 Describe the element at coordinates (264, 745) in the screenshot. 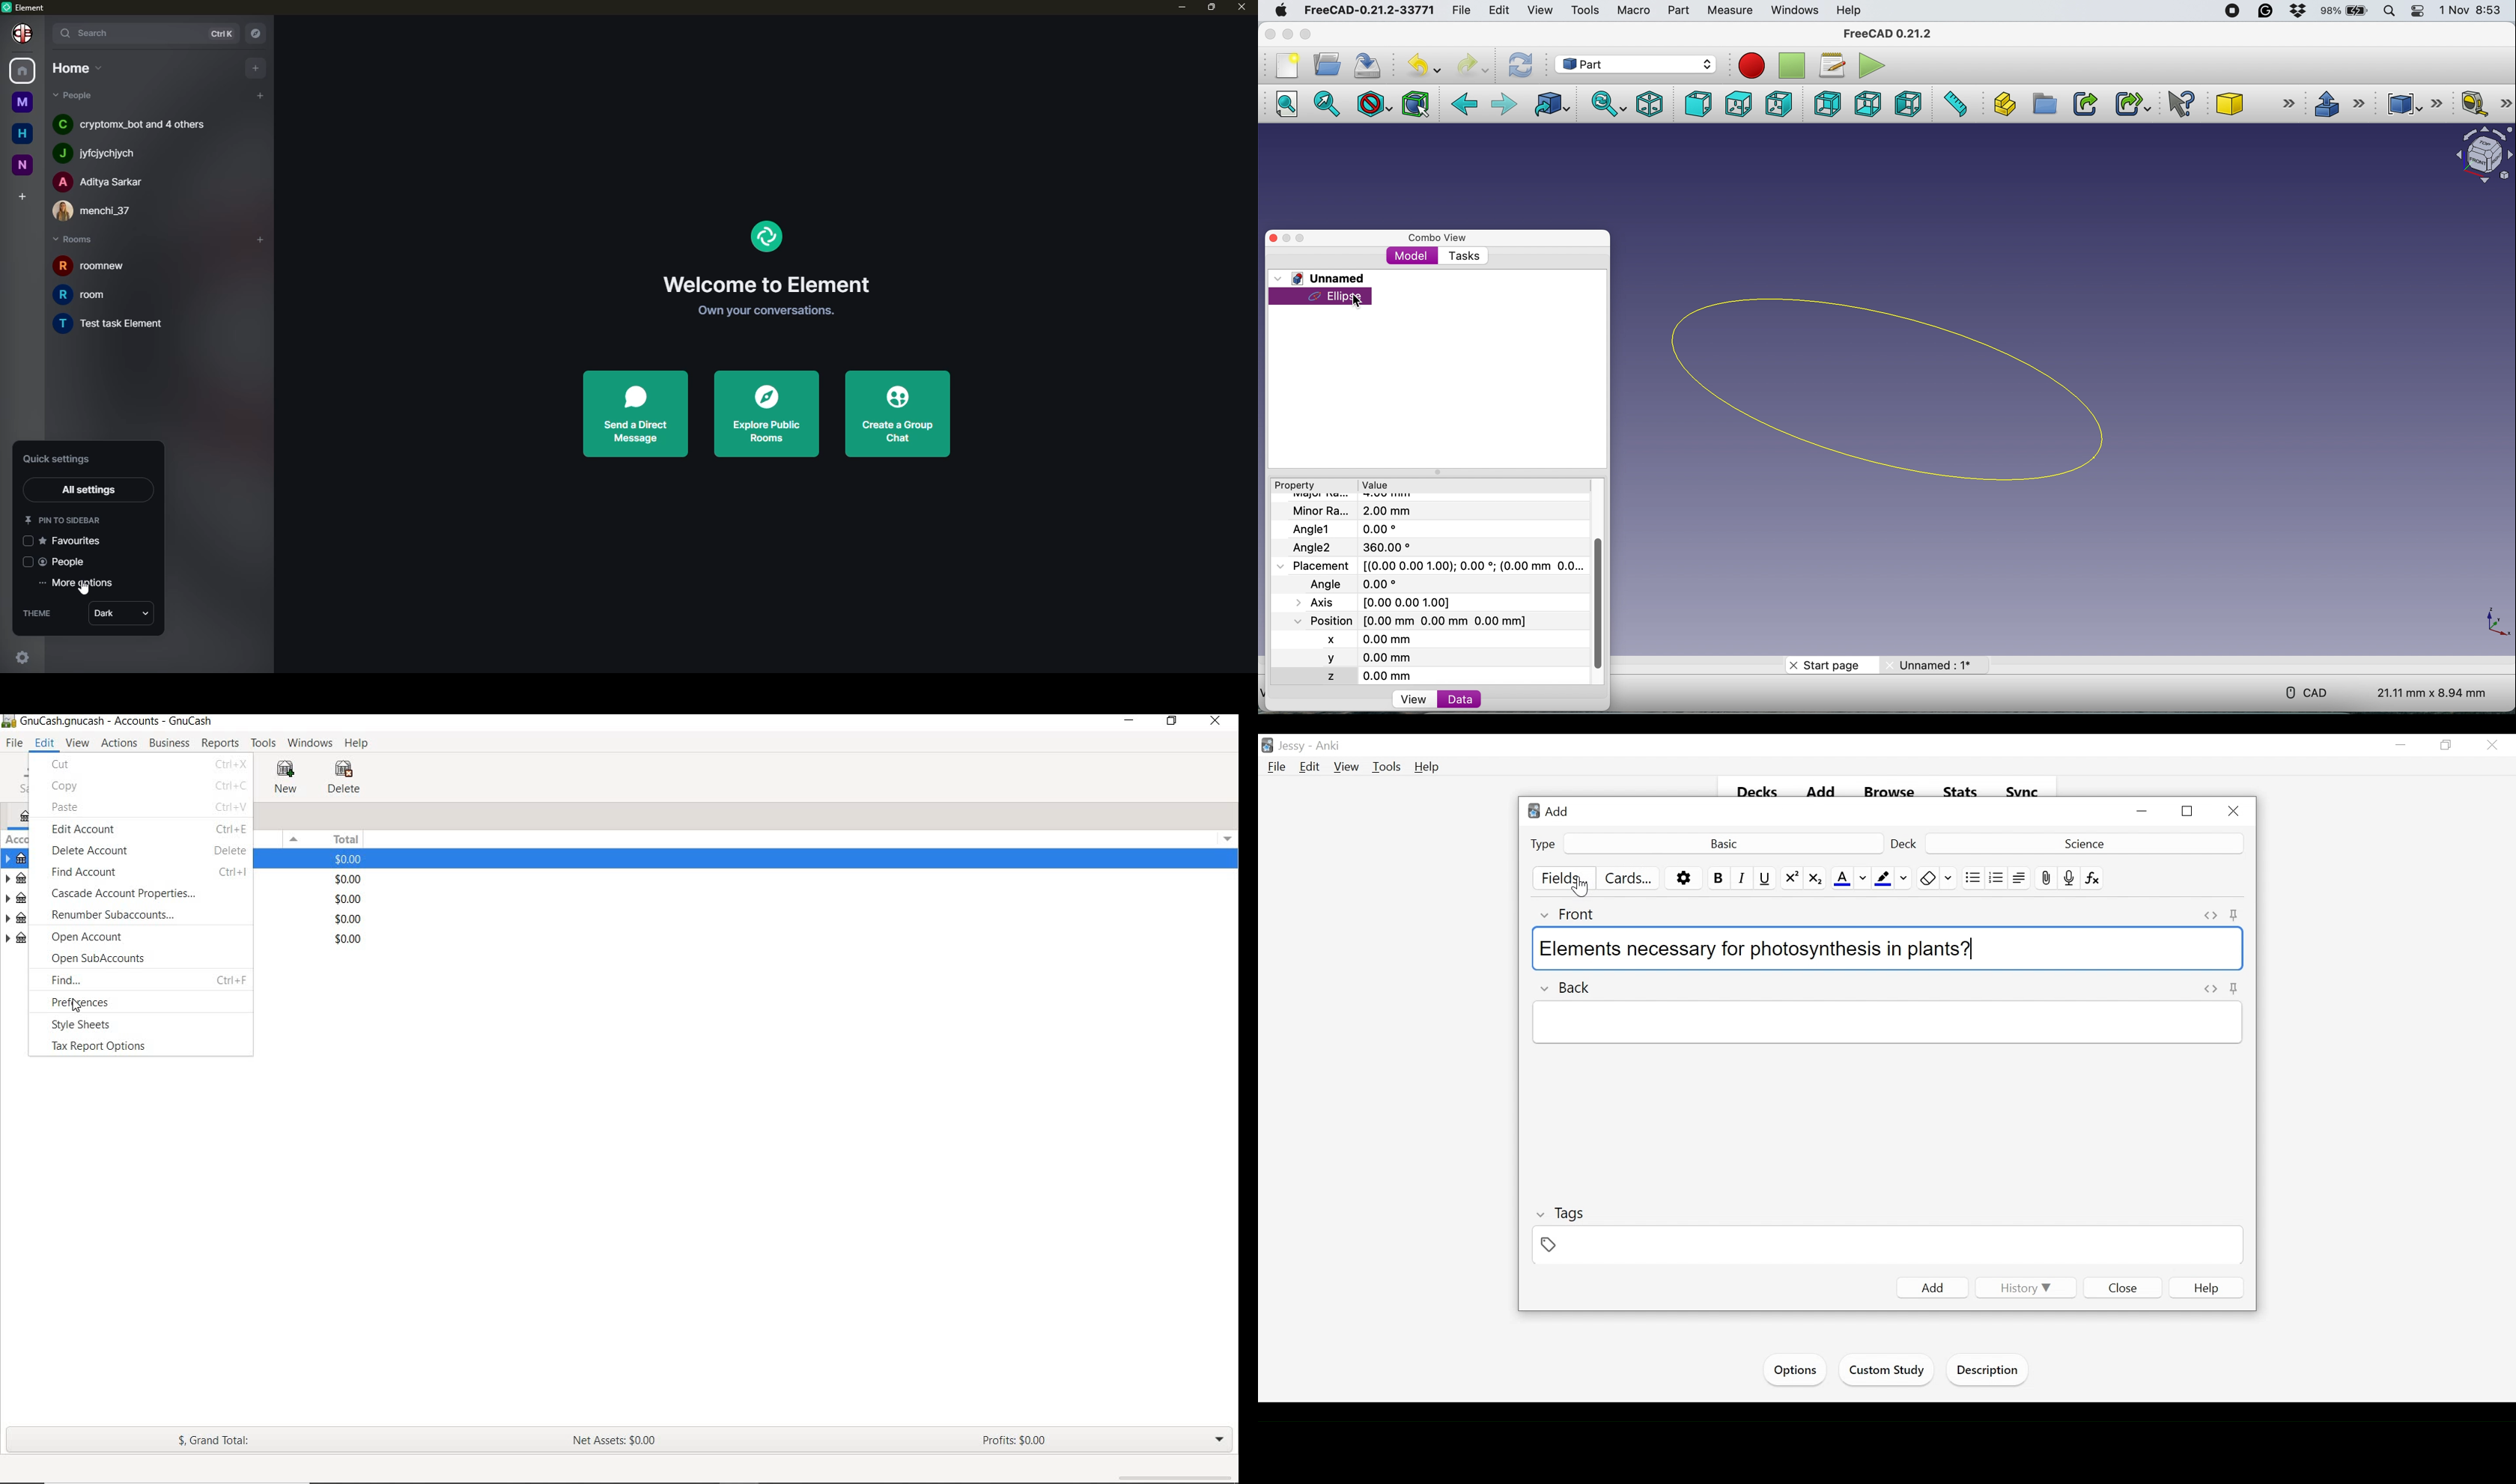

I see `TOOLS` at that location.